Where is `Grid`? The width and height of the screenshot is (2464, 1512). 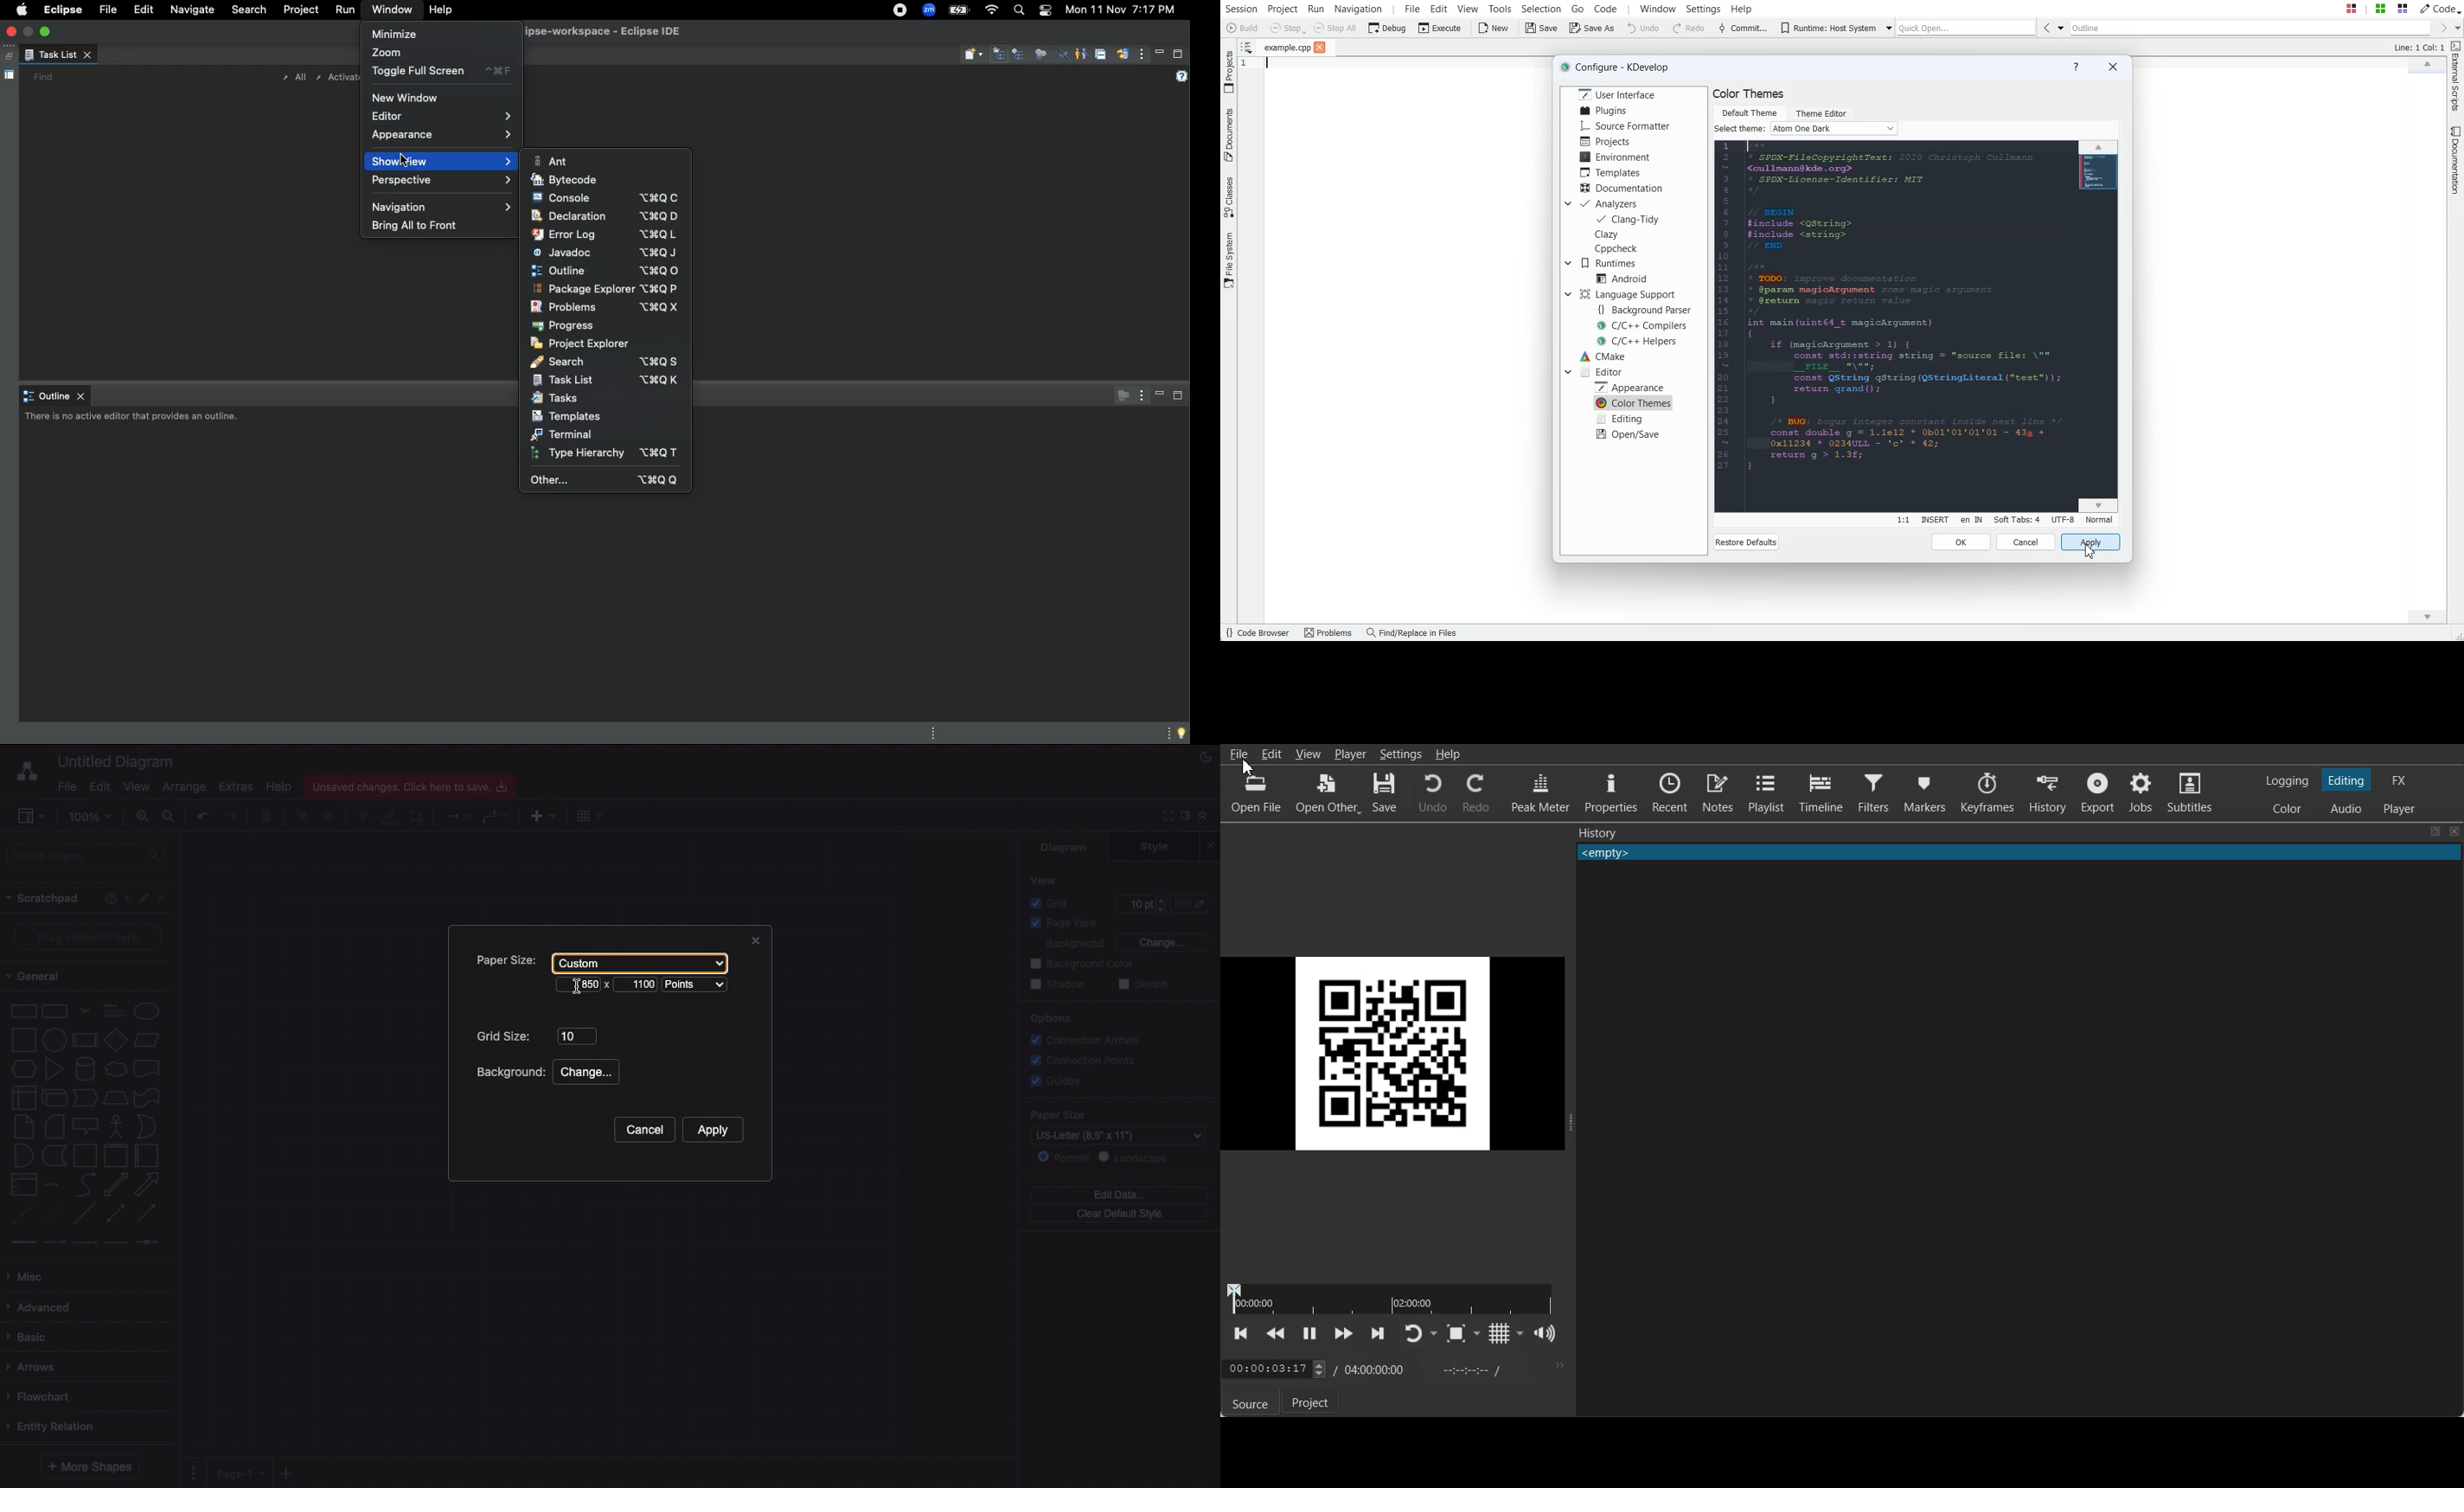
Grid is located at coordinates (1054, 903).